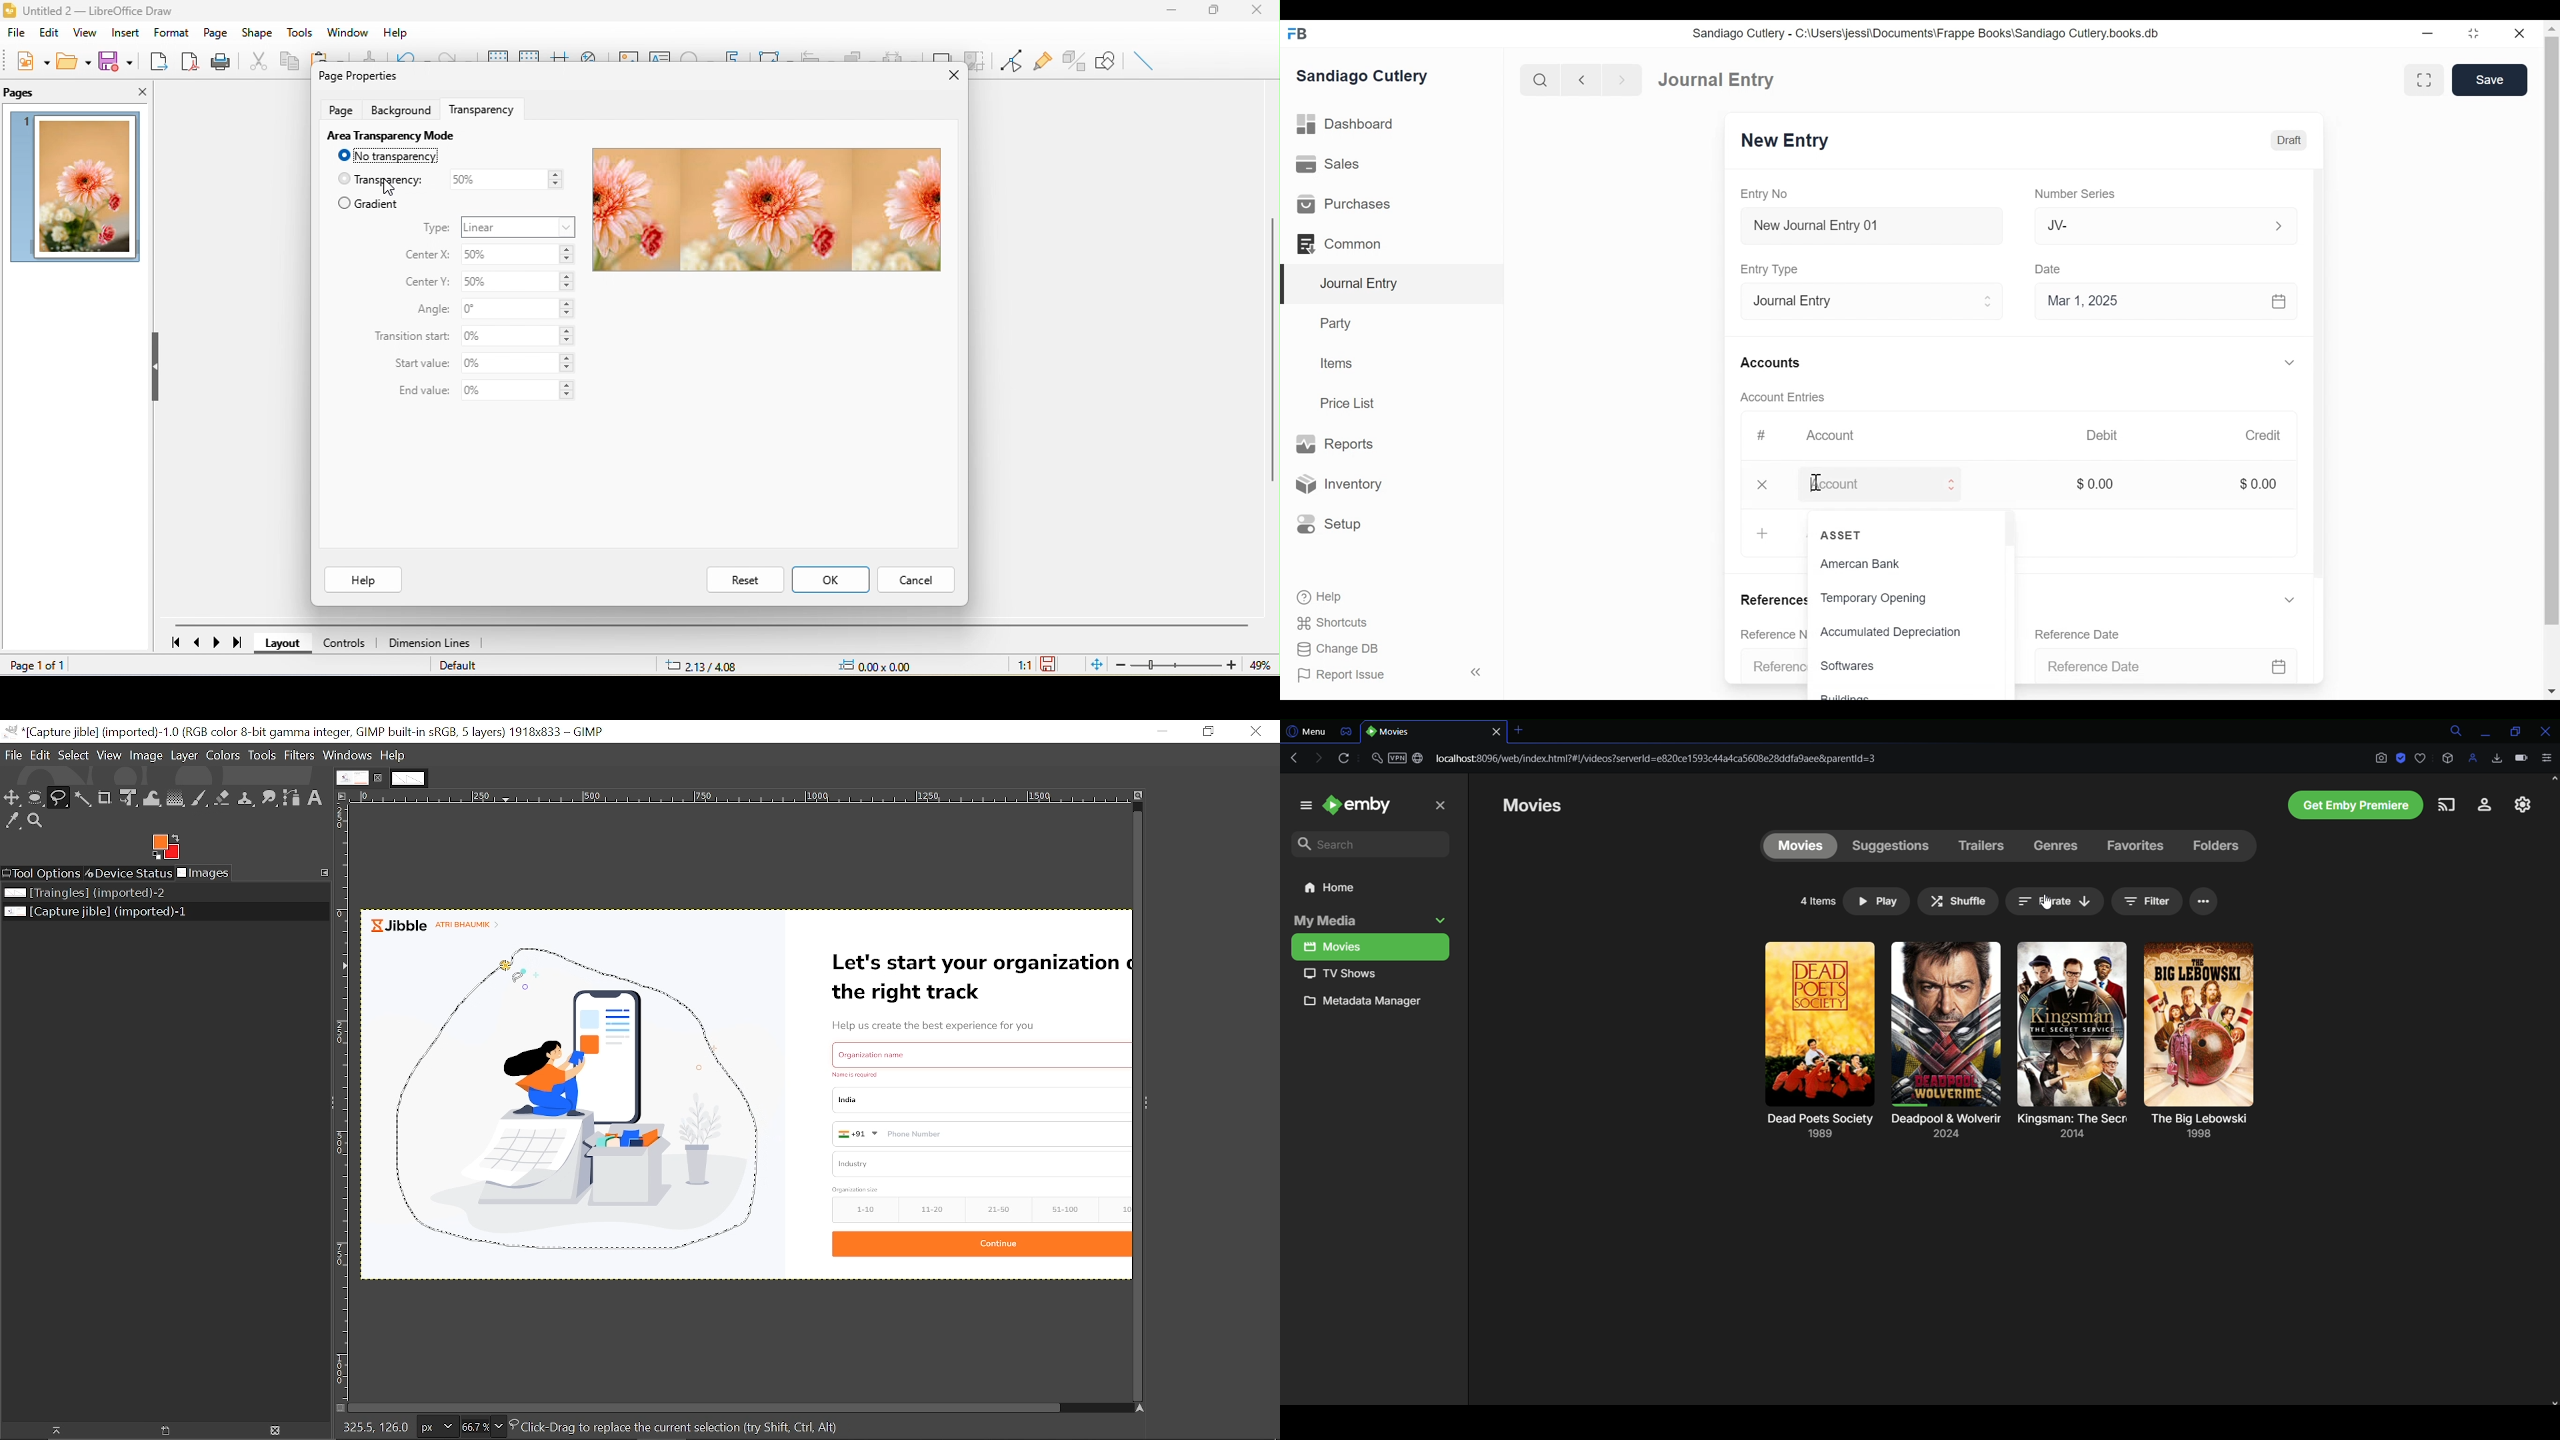  Describe the element at coordinates (2057, 269) in the screenshot. I see `Date` at that location.